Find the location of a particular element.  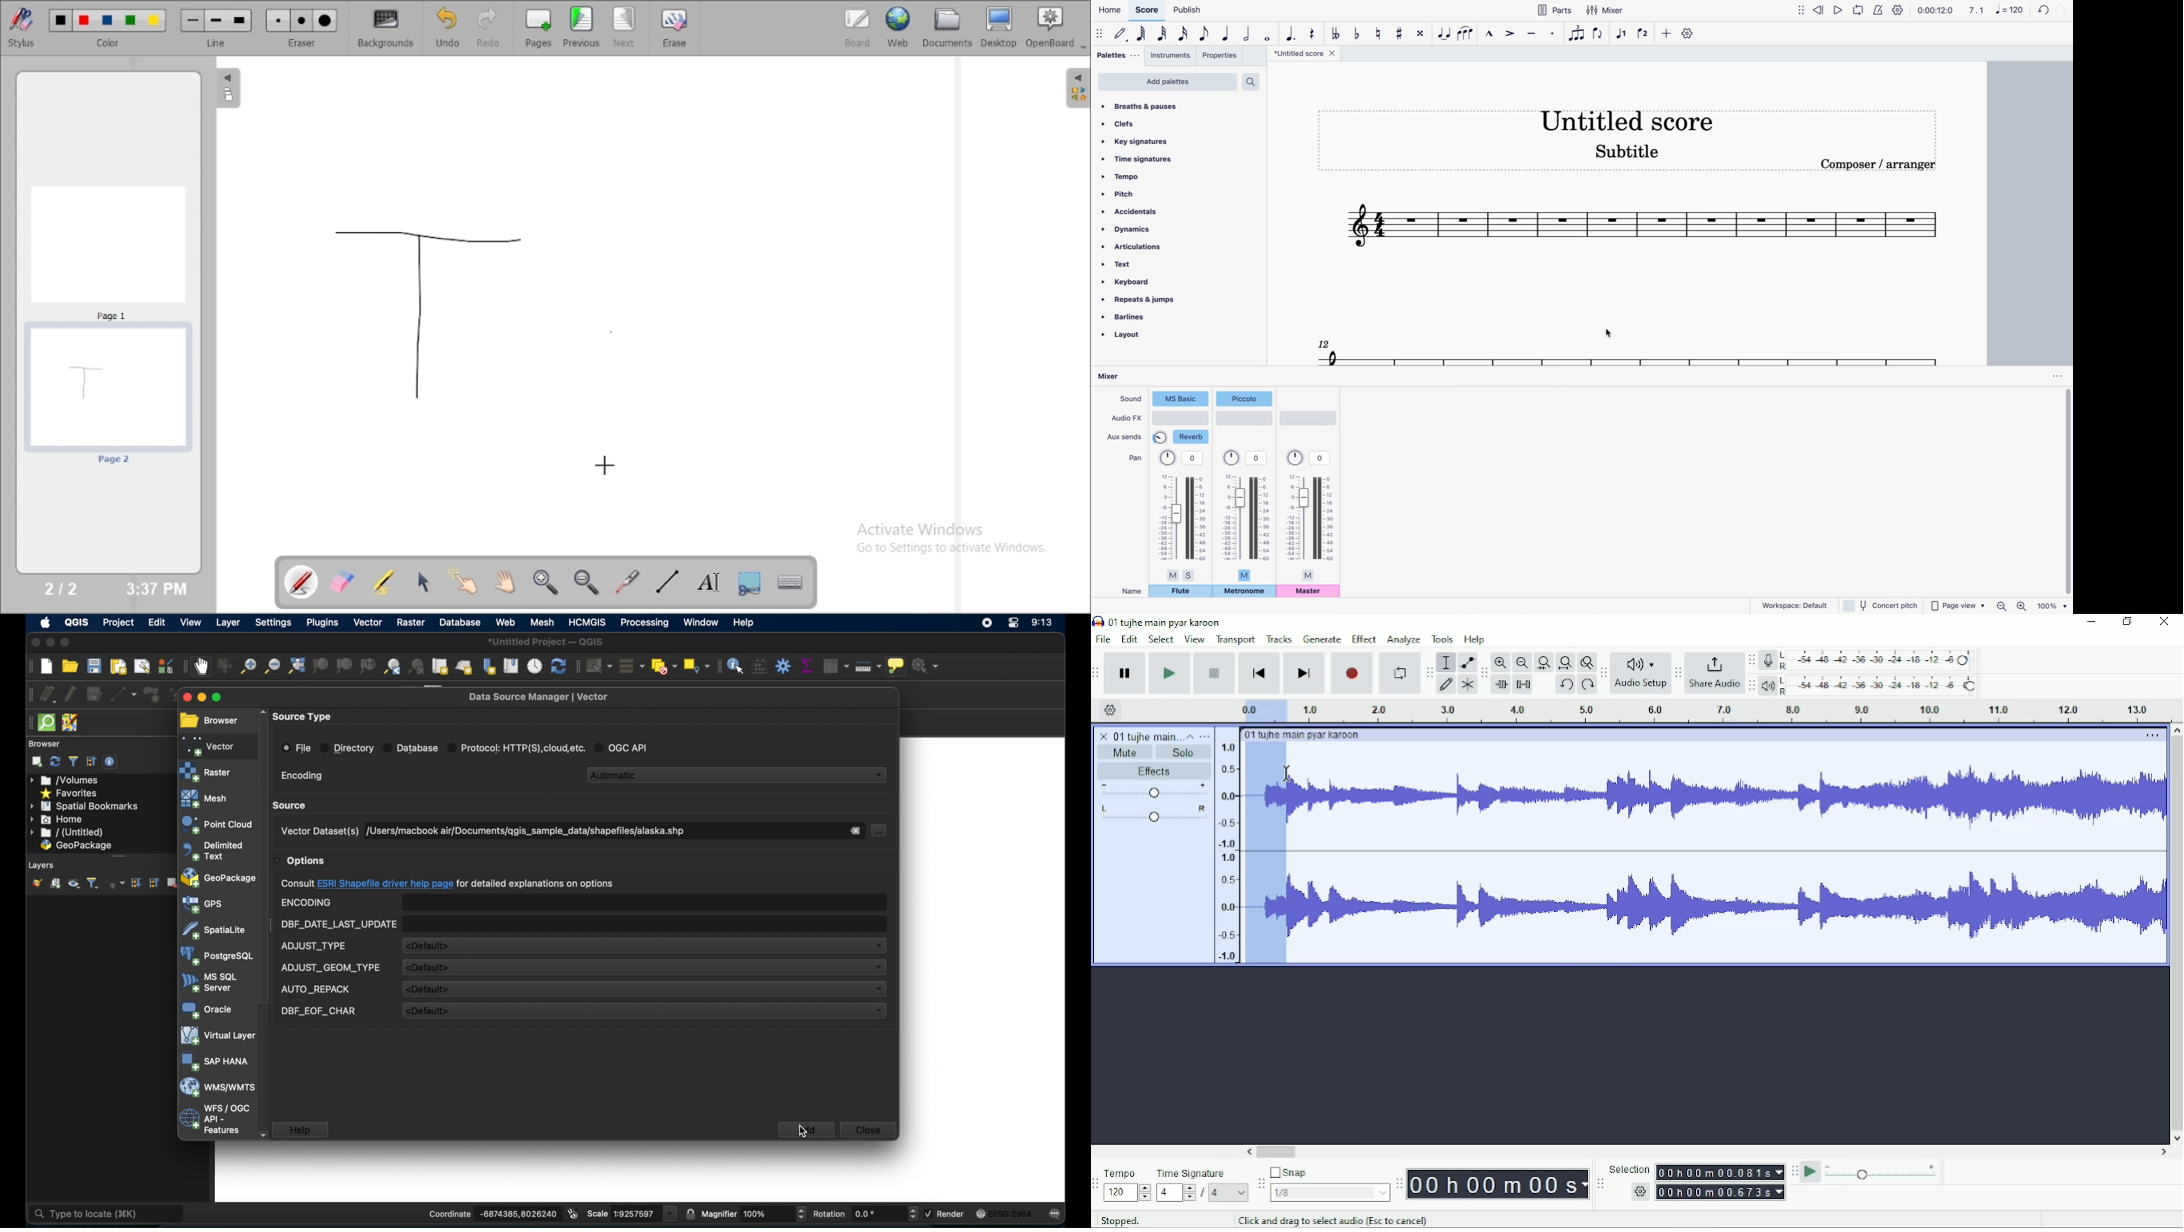

postgresql is located at coordinates (217, 956).